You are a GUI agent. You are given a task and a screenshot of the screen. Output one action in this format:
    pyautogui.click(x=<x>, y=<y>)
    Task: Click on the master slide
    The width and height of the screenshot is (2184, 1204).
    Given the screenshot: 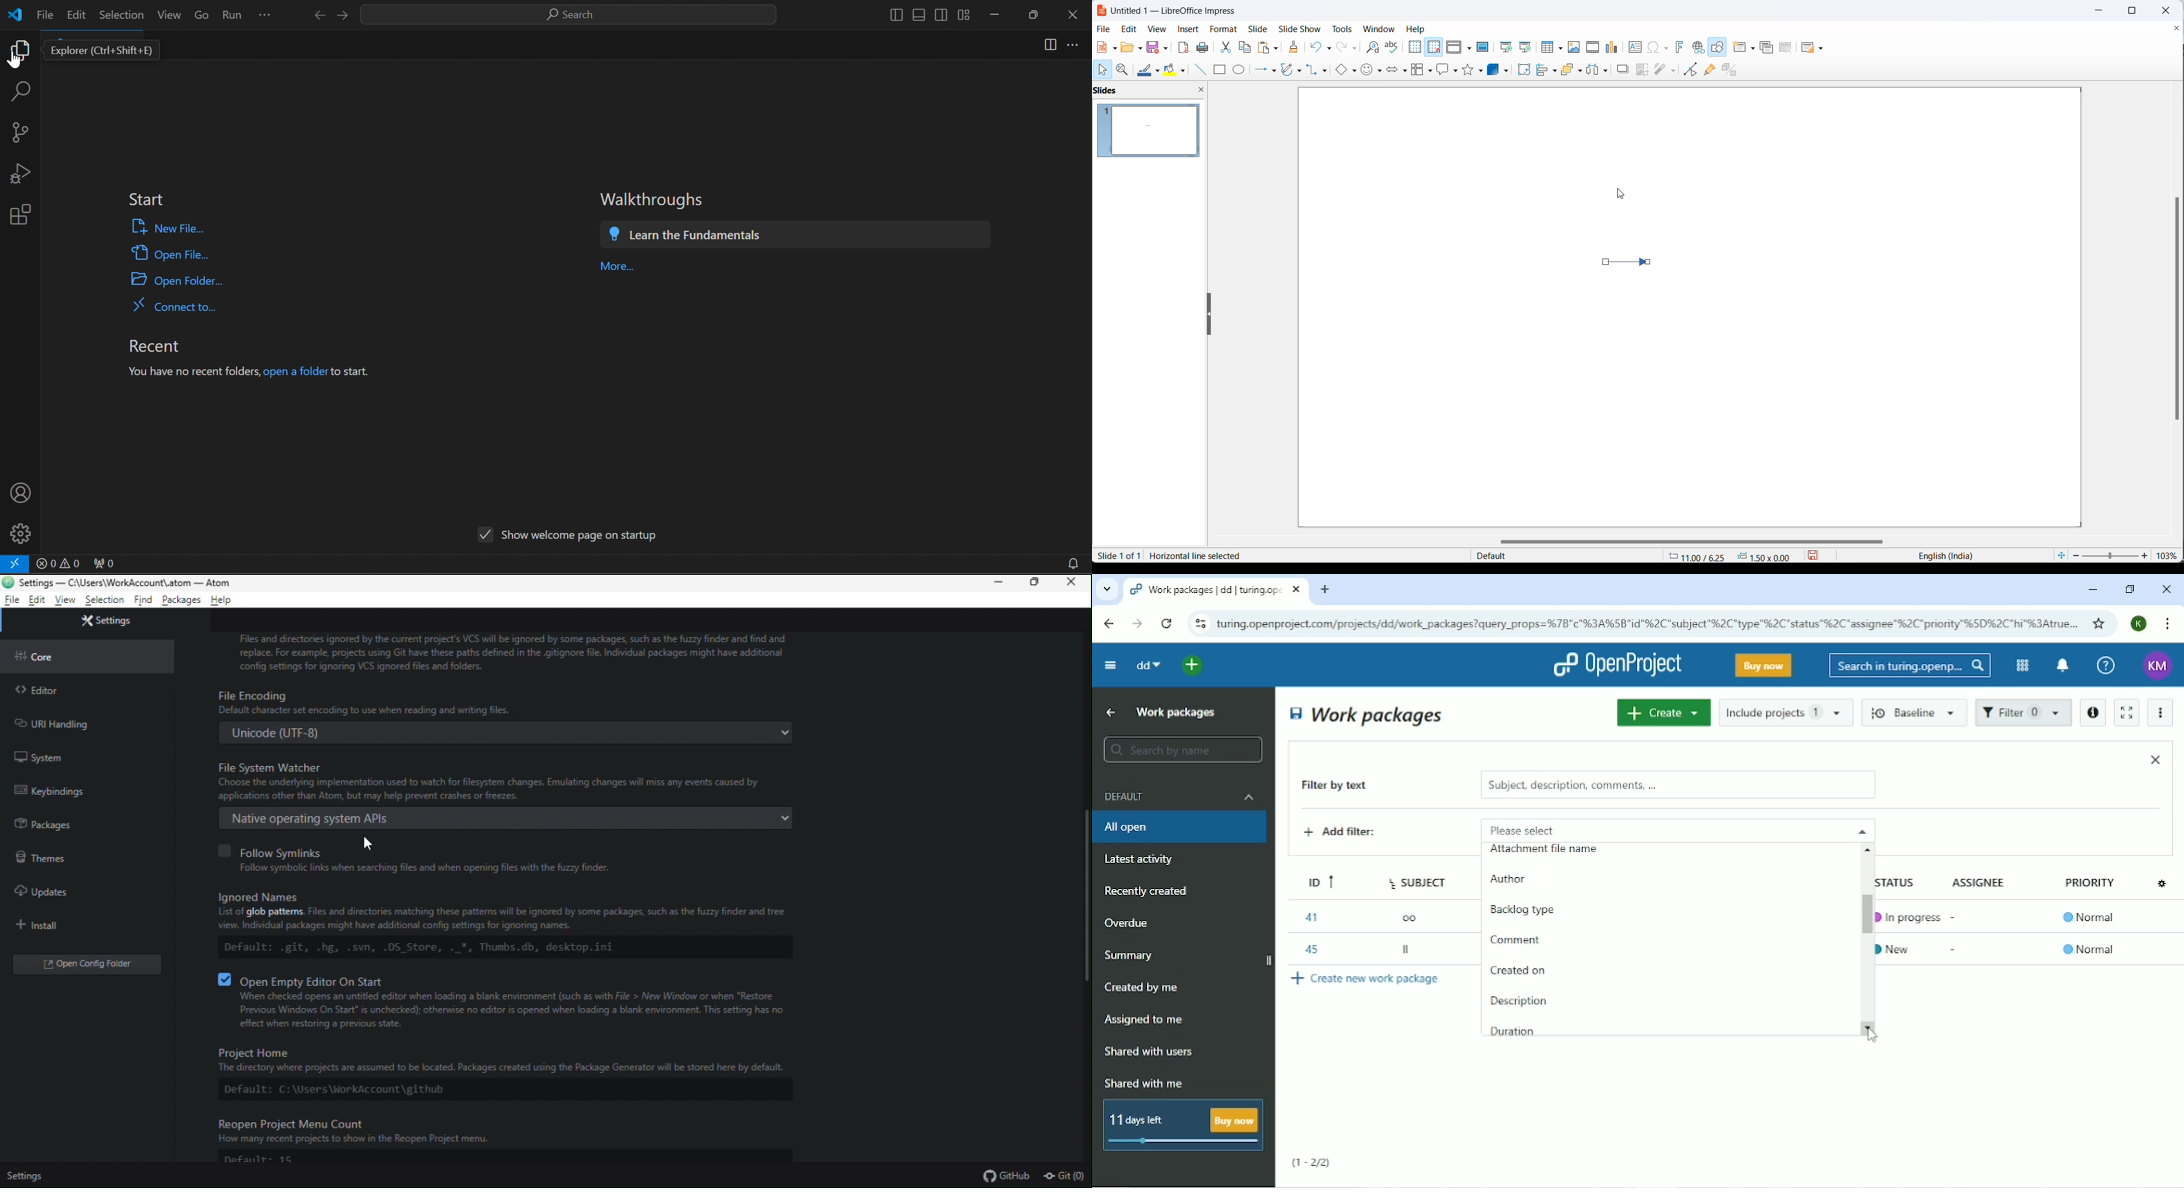 What is the action you would take?
    pyautogui.click(x=1484, y=48)
    